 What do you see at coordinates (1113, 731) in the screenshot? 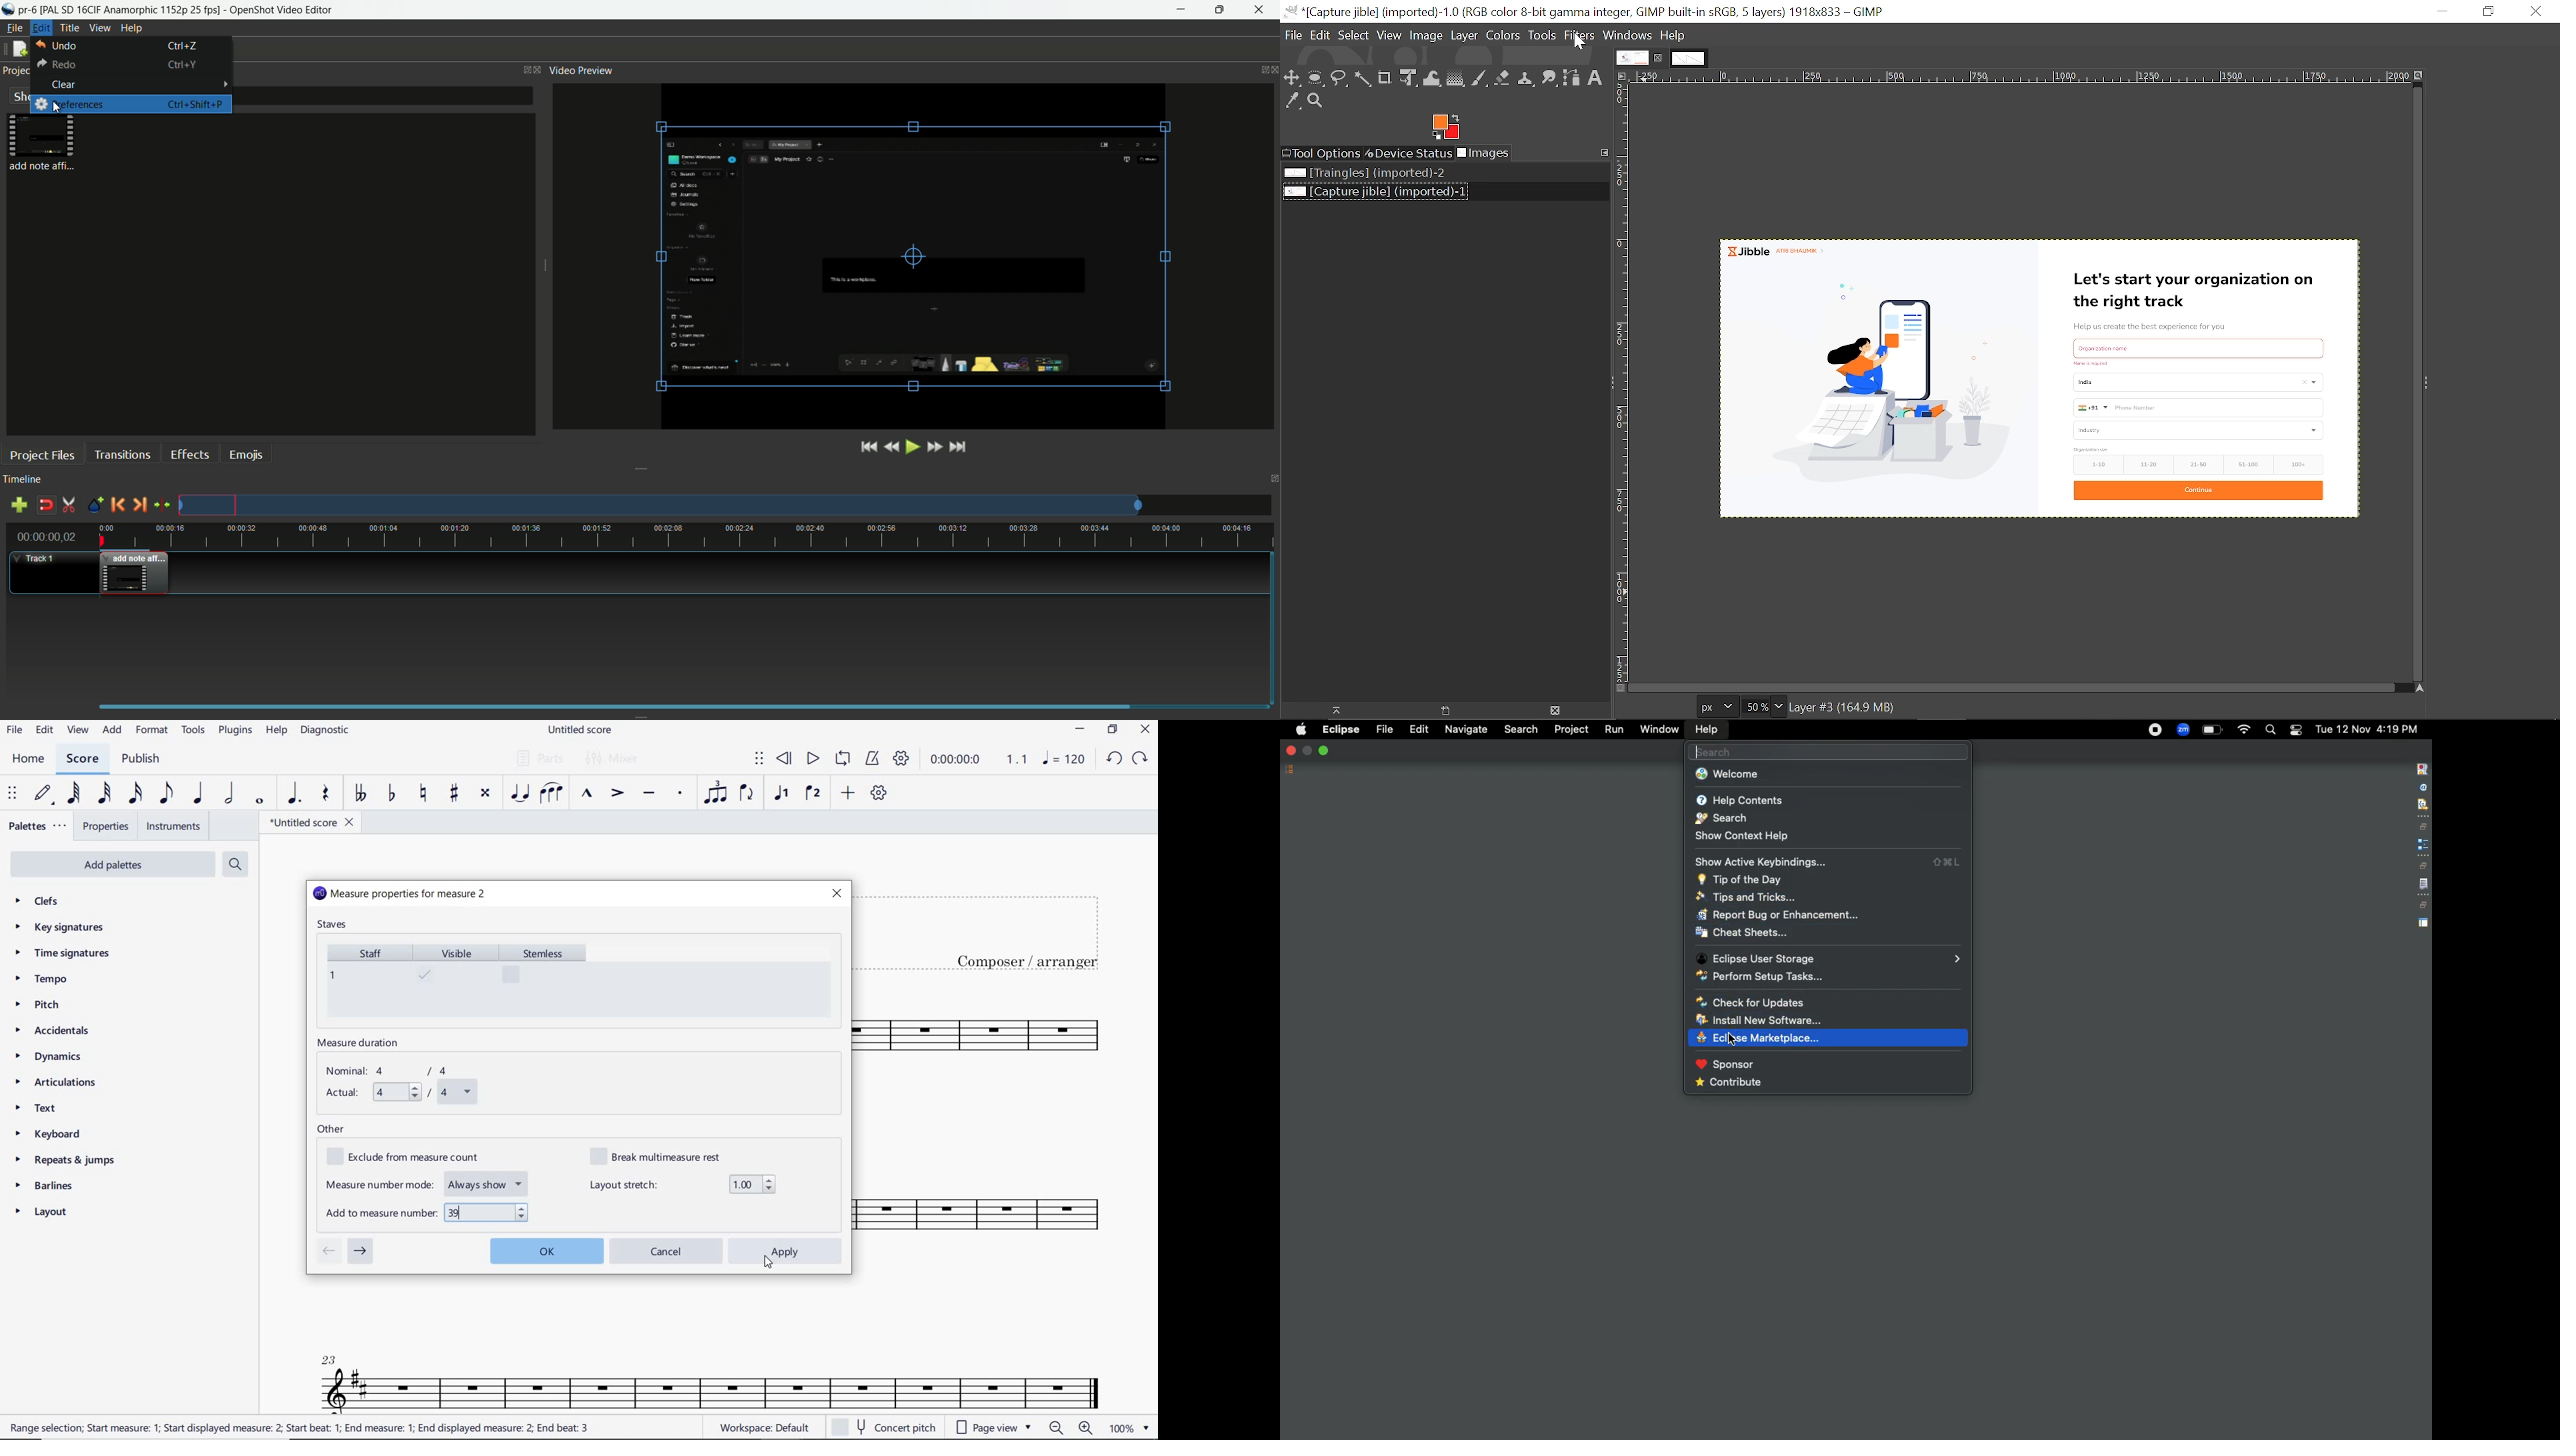
I see `RESTORE DOWN` at bounding box center [1113, 731].